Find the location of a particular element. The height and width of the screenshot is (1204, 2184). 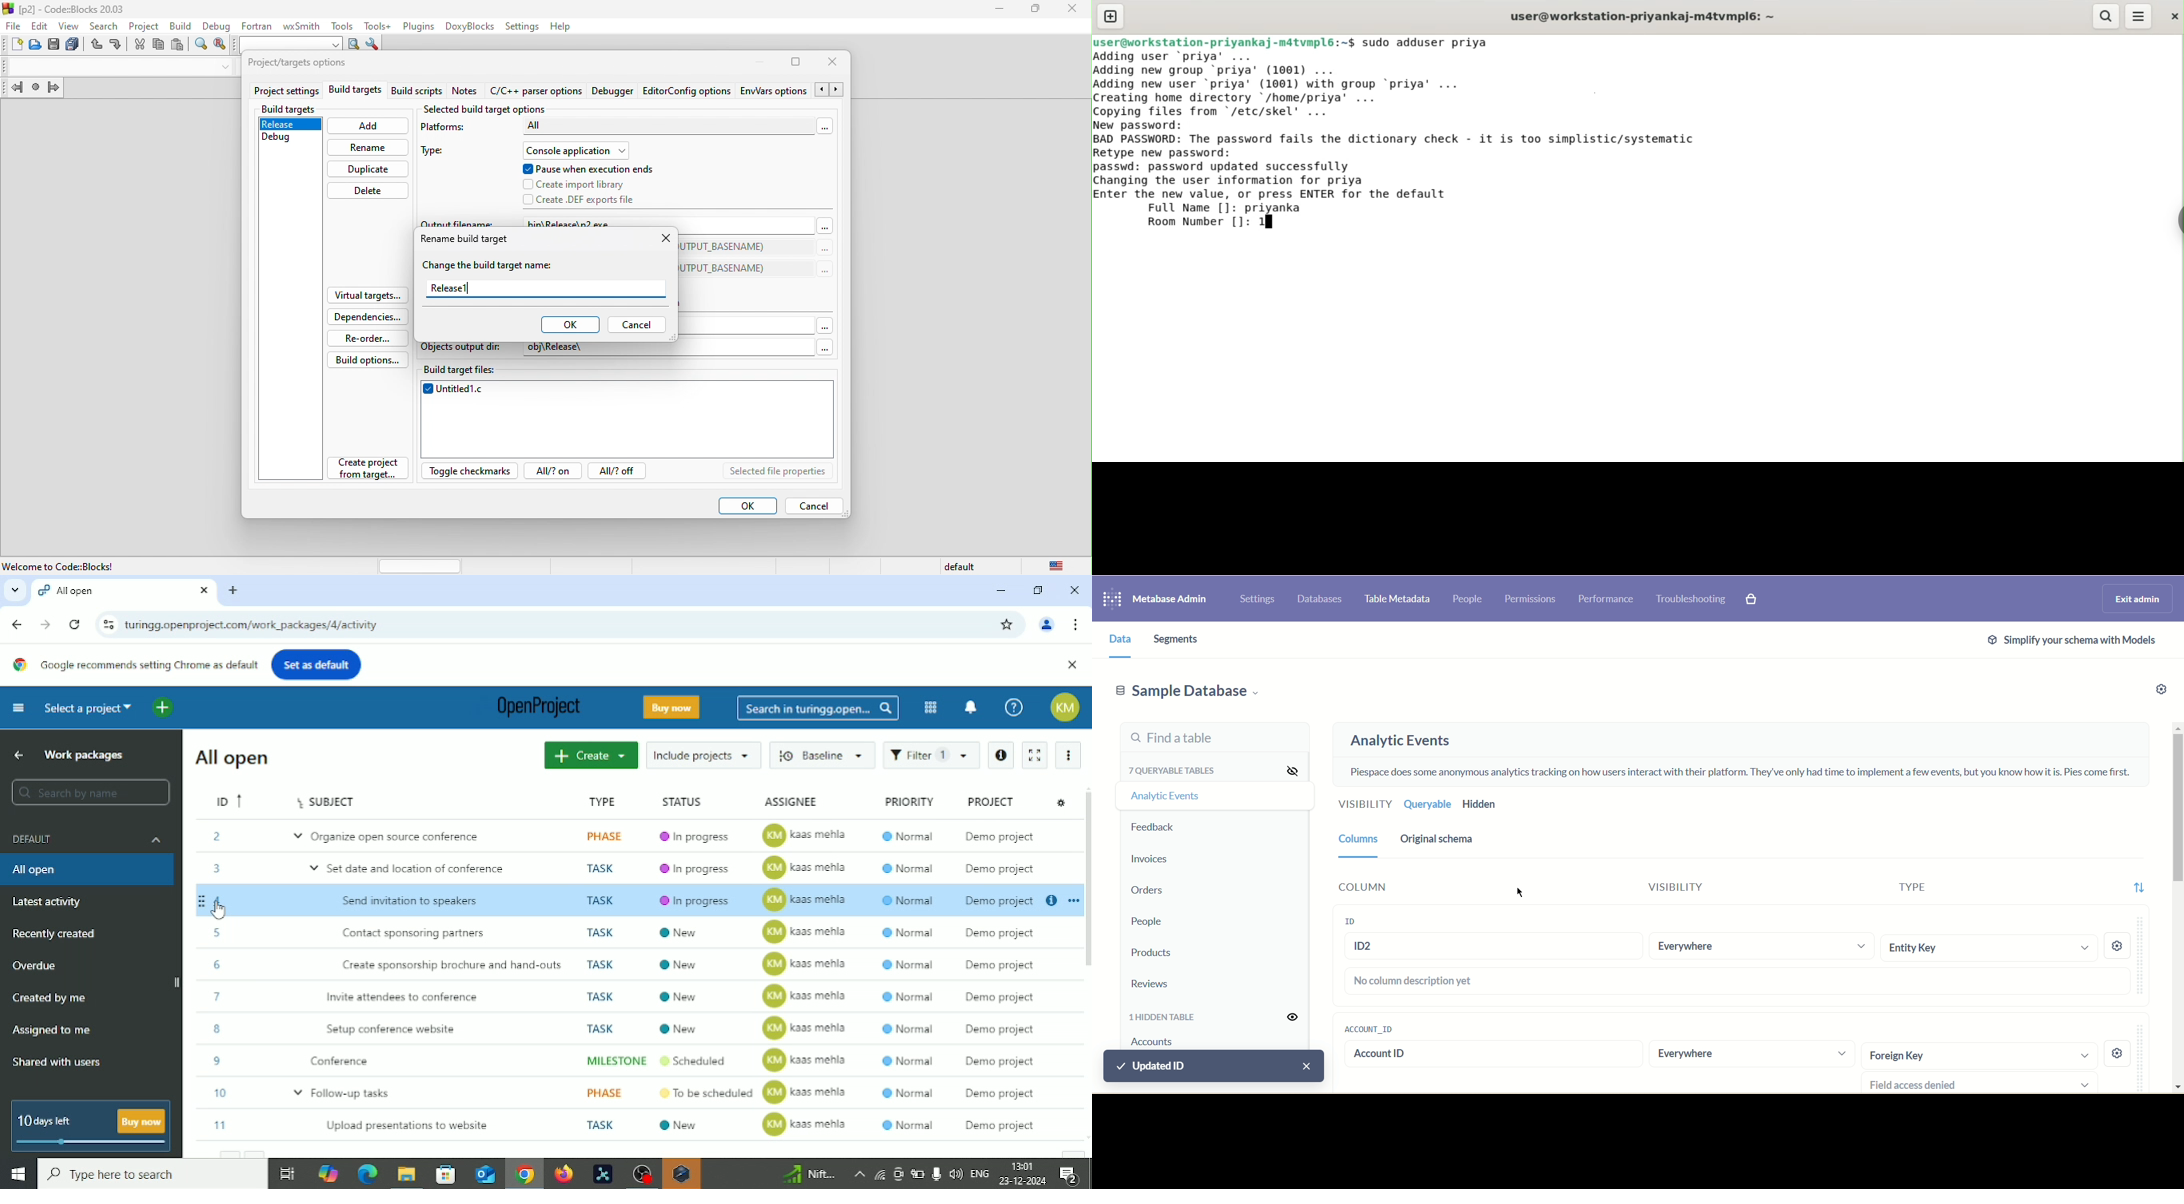

search to text is located at coordinates (289, 43).